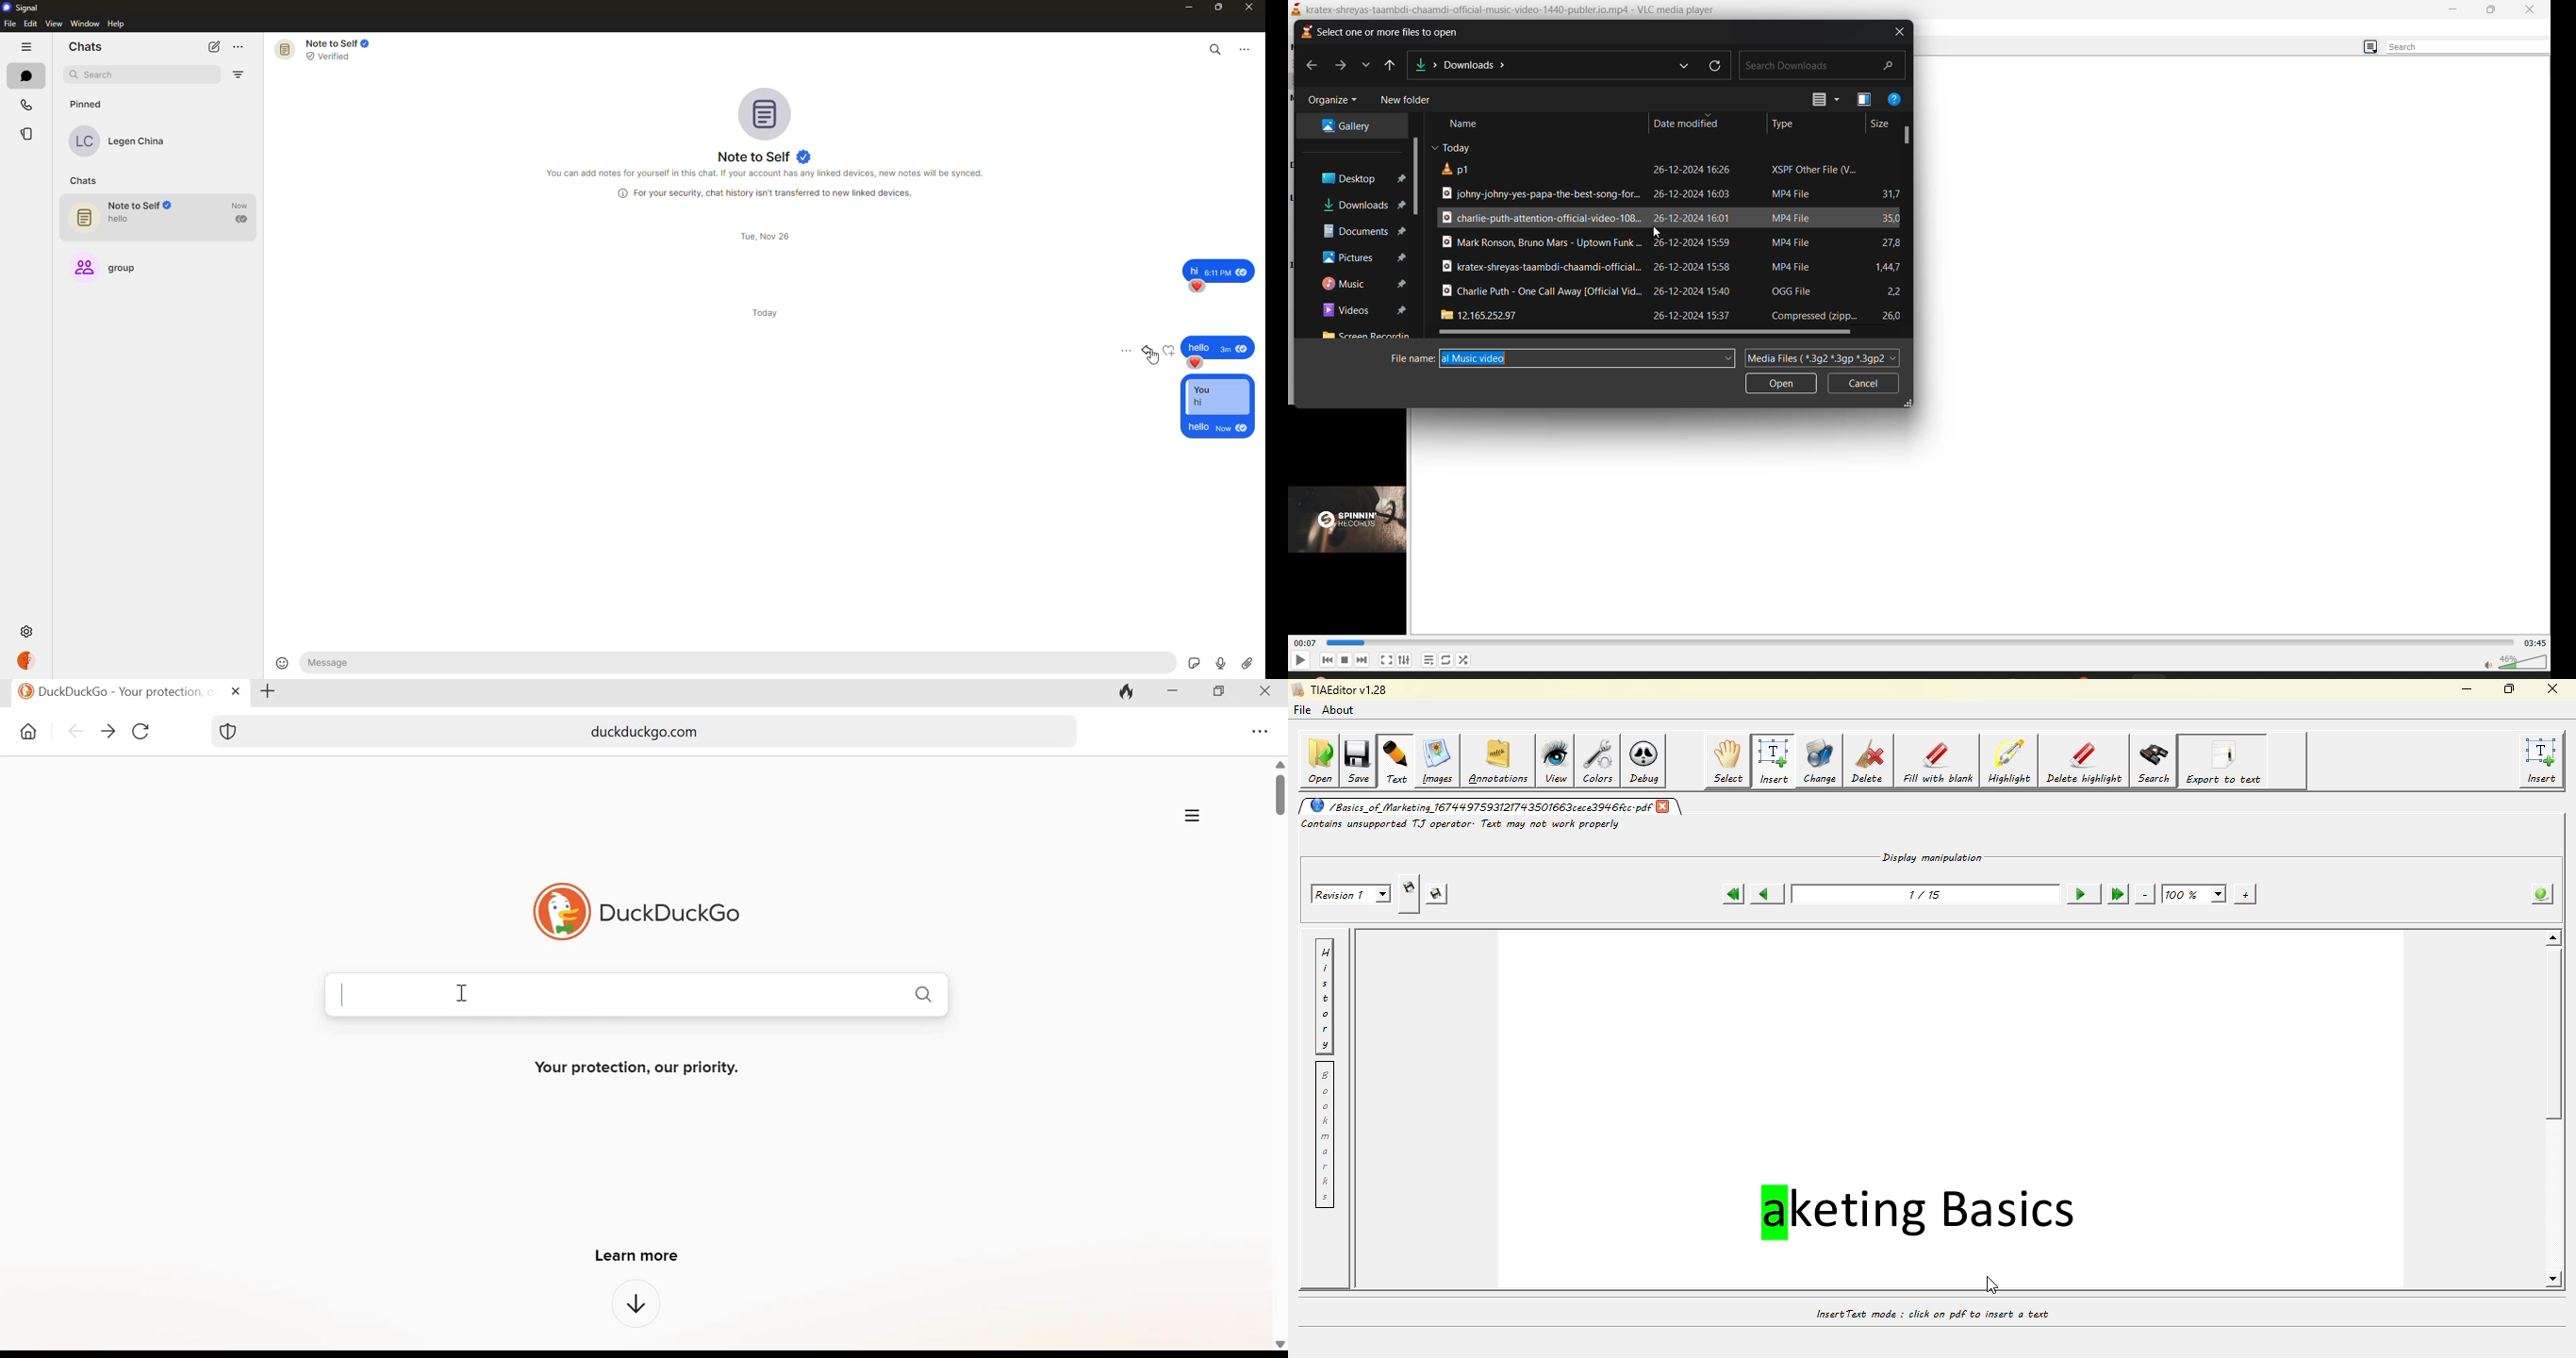  I want to click on Reload this page, so click(142, 733).